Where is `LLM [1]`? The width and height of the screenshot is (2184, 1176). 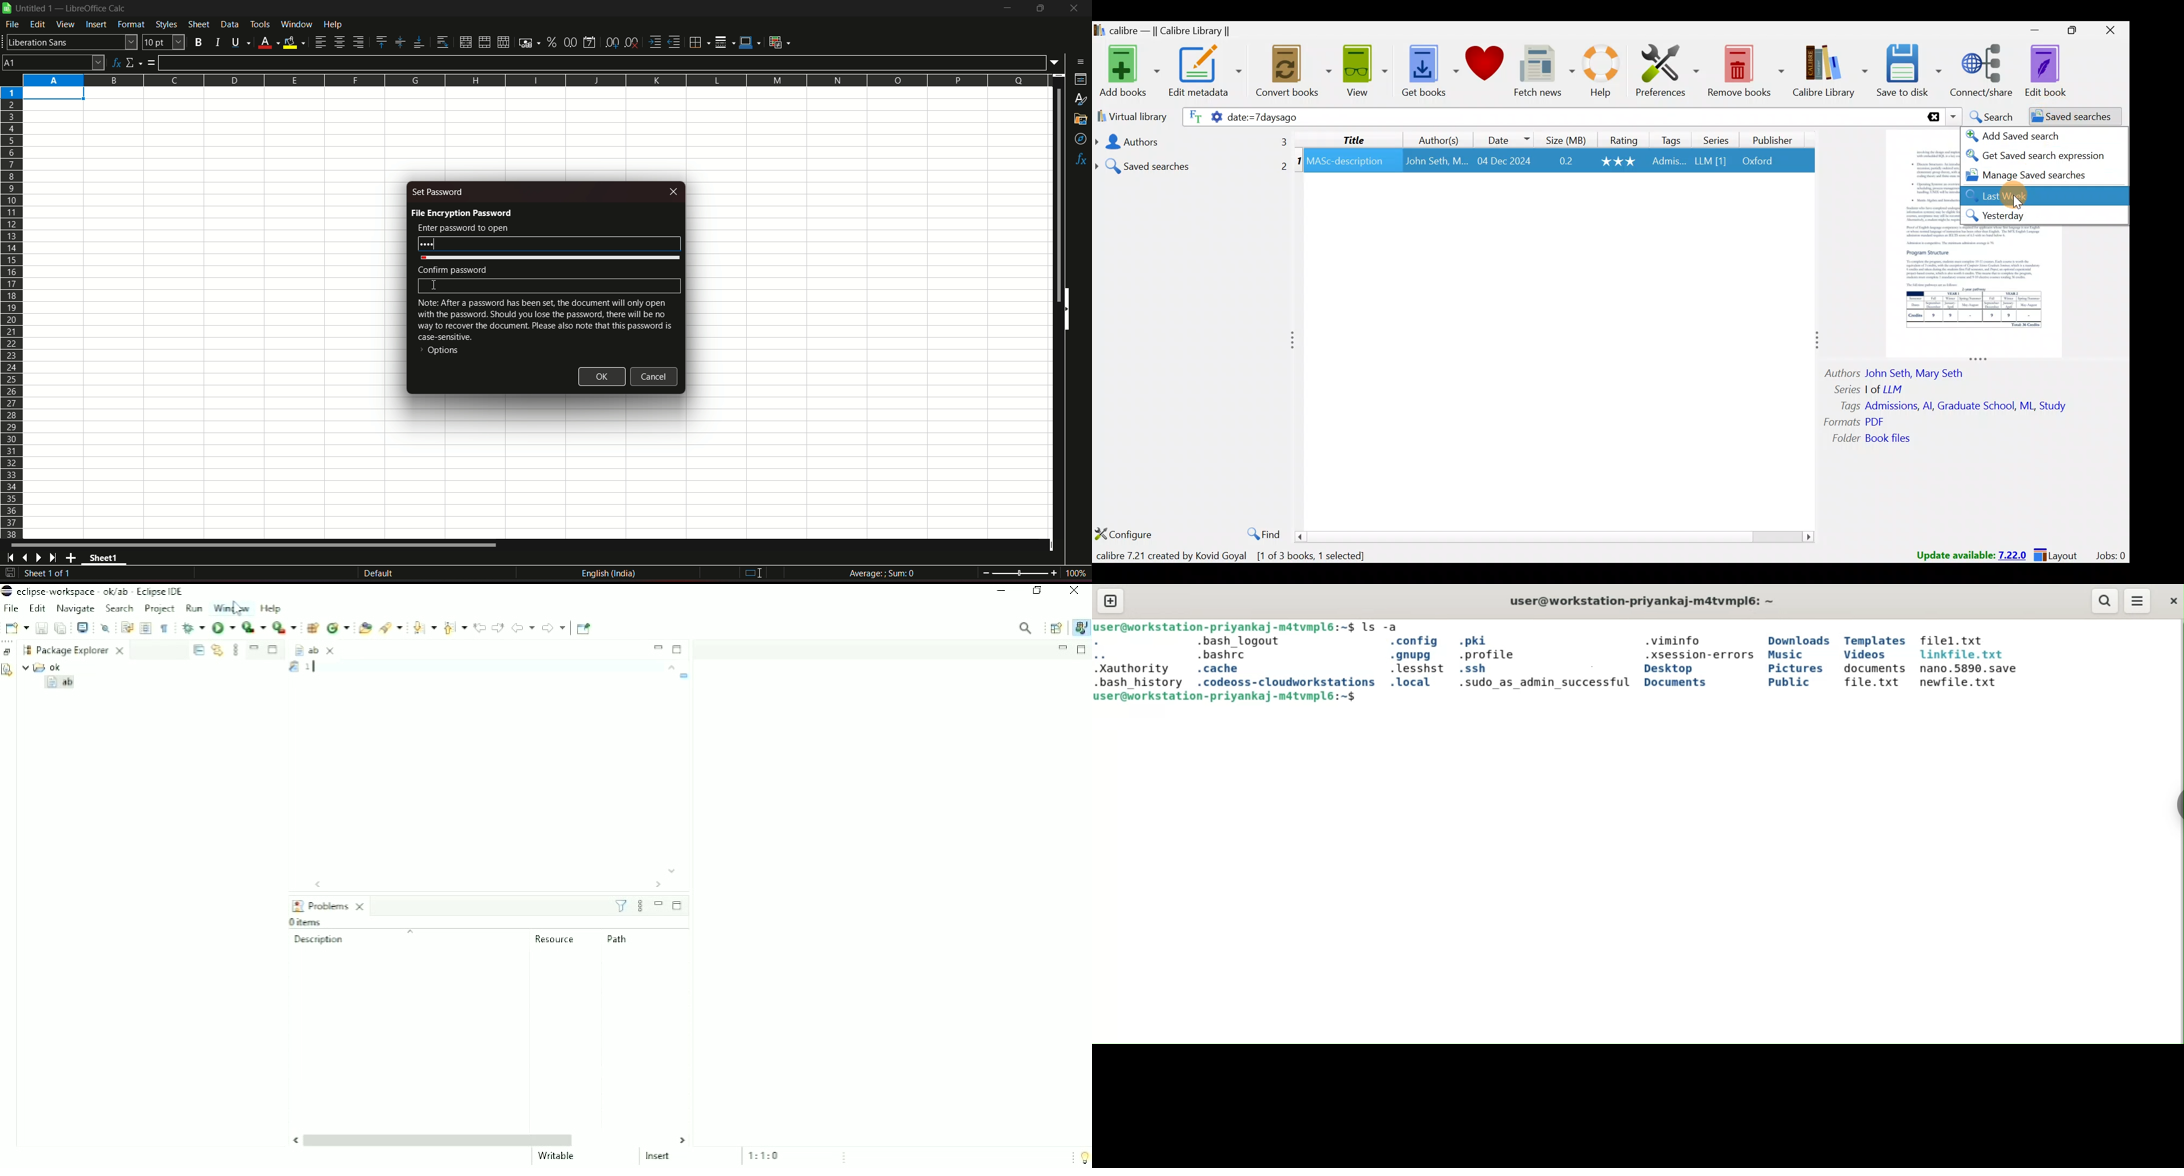 LLM [1] is located at coordinates (1710, 163).